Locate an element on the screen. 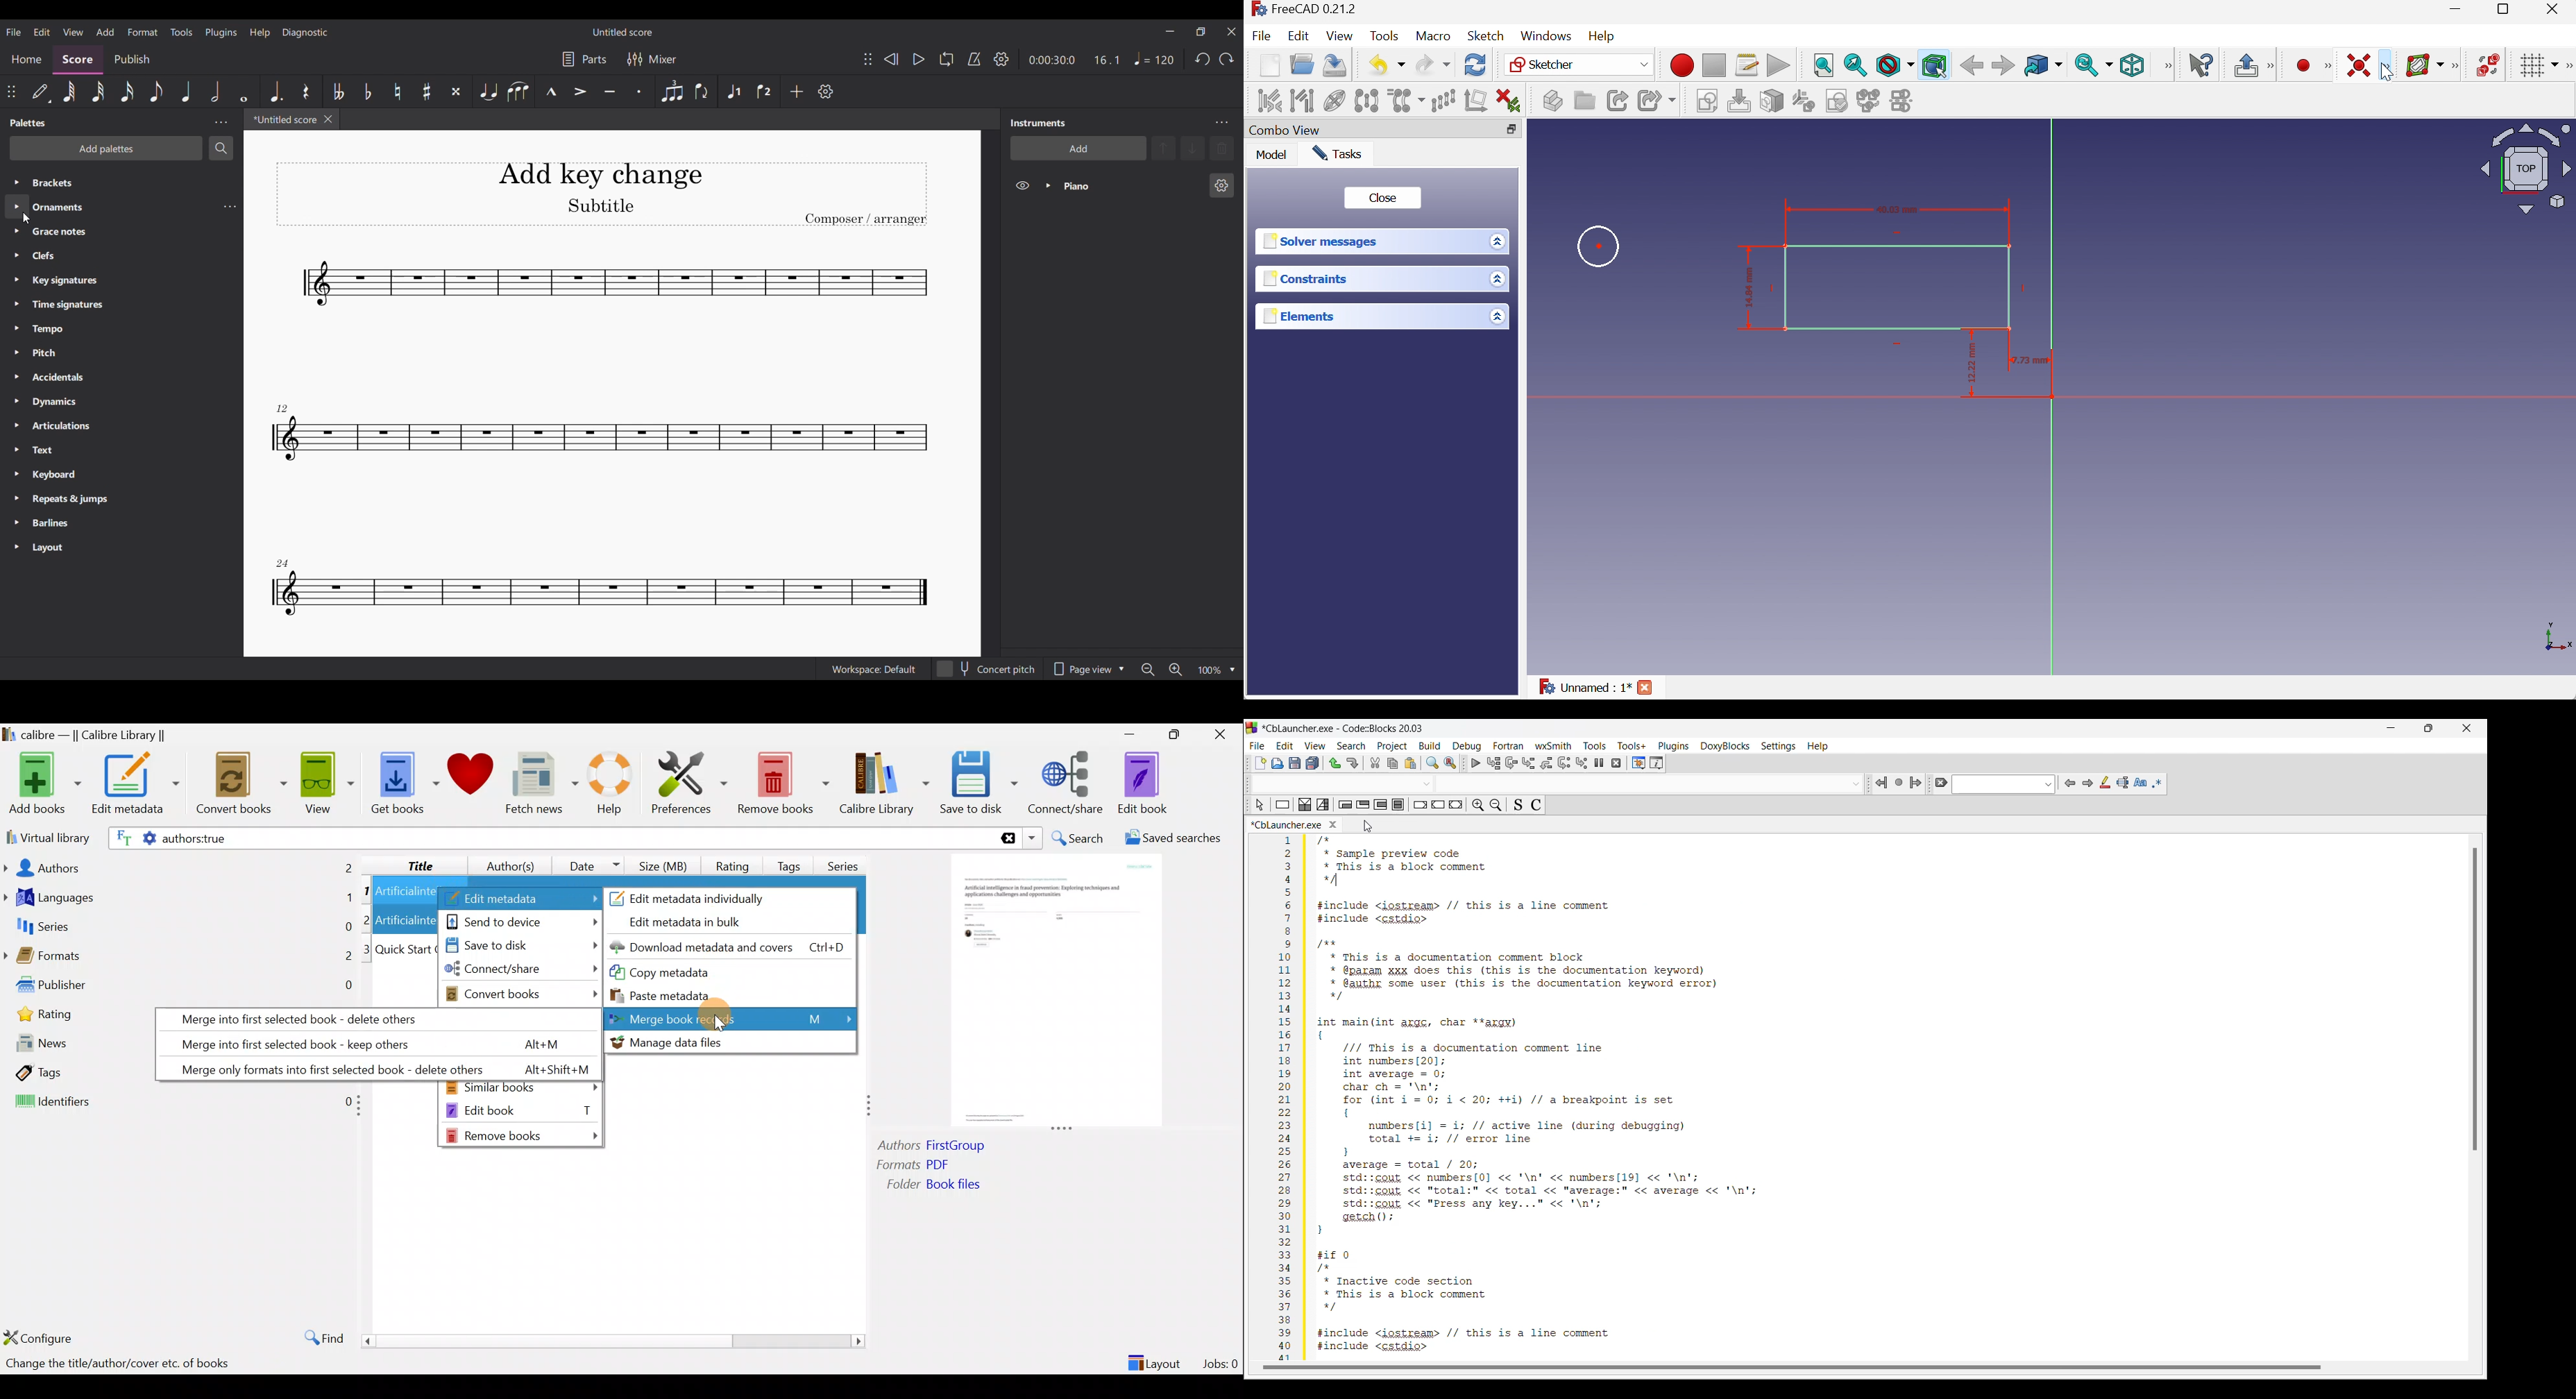 The height and width of the screenshot is (1400, 2576). View menu is located at coordinates (1315, 746).